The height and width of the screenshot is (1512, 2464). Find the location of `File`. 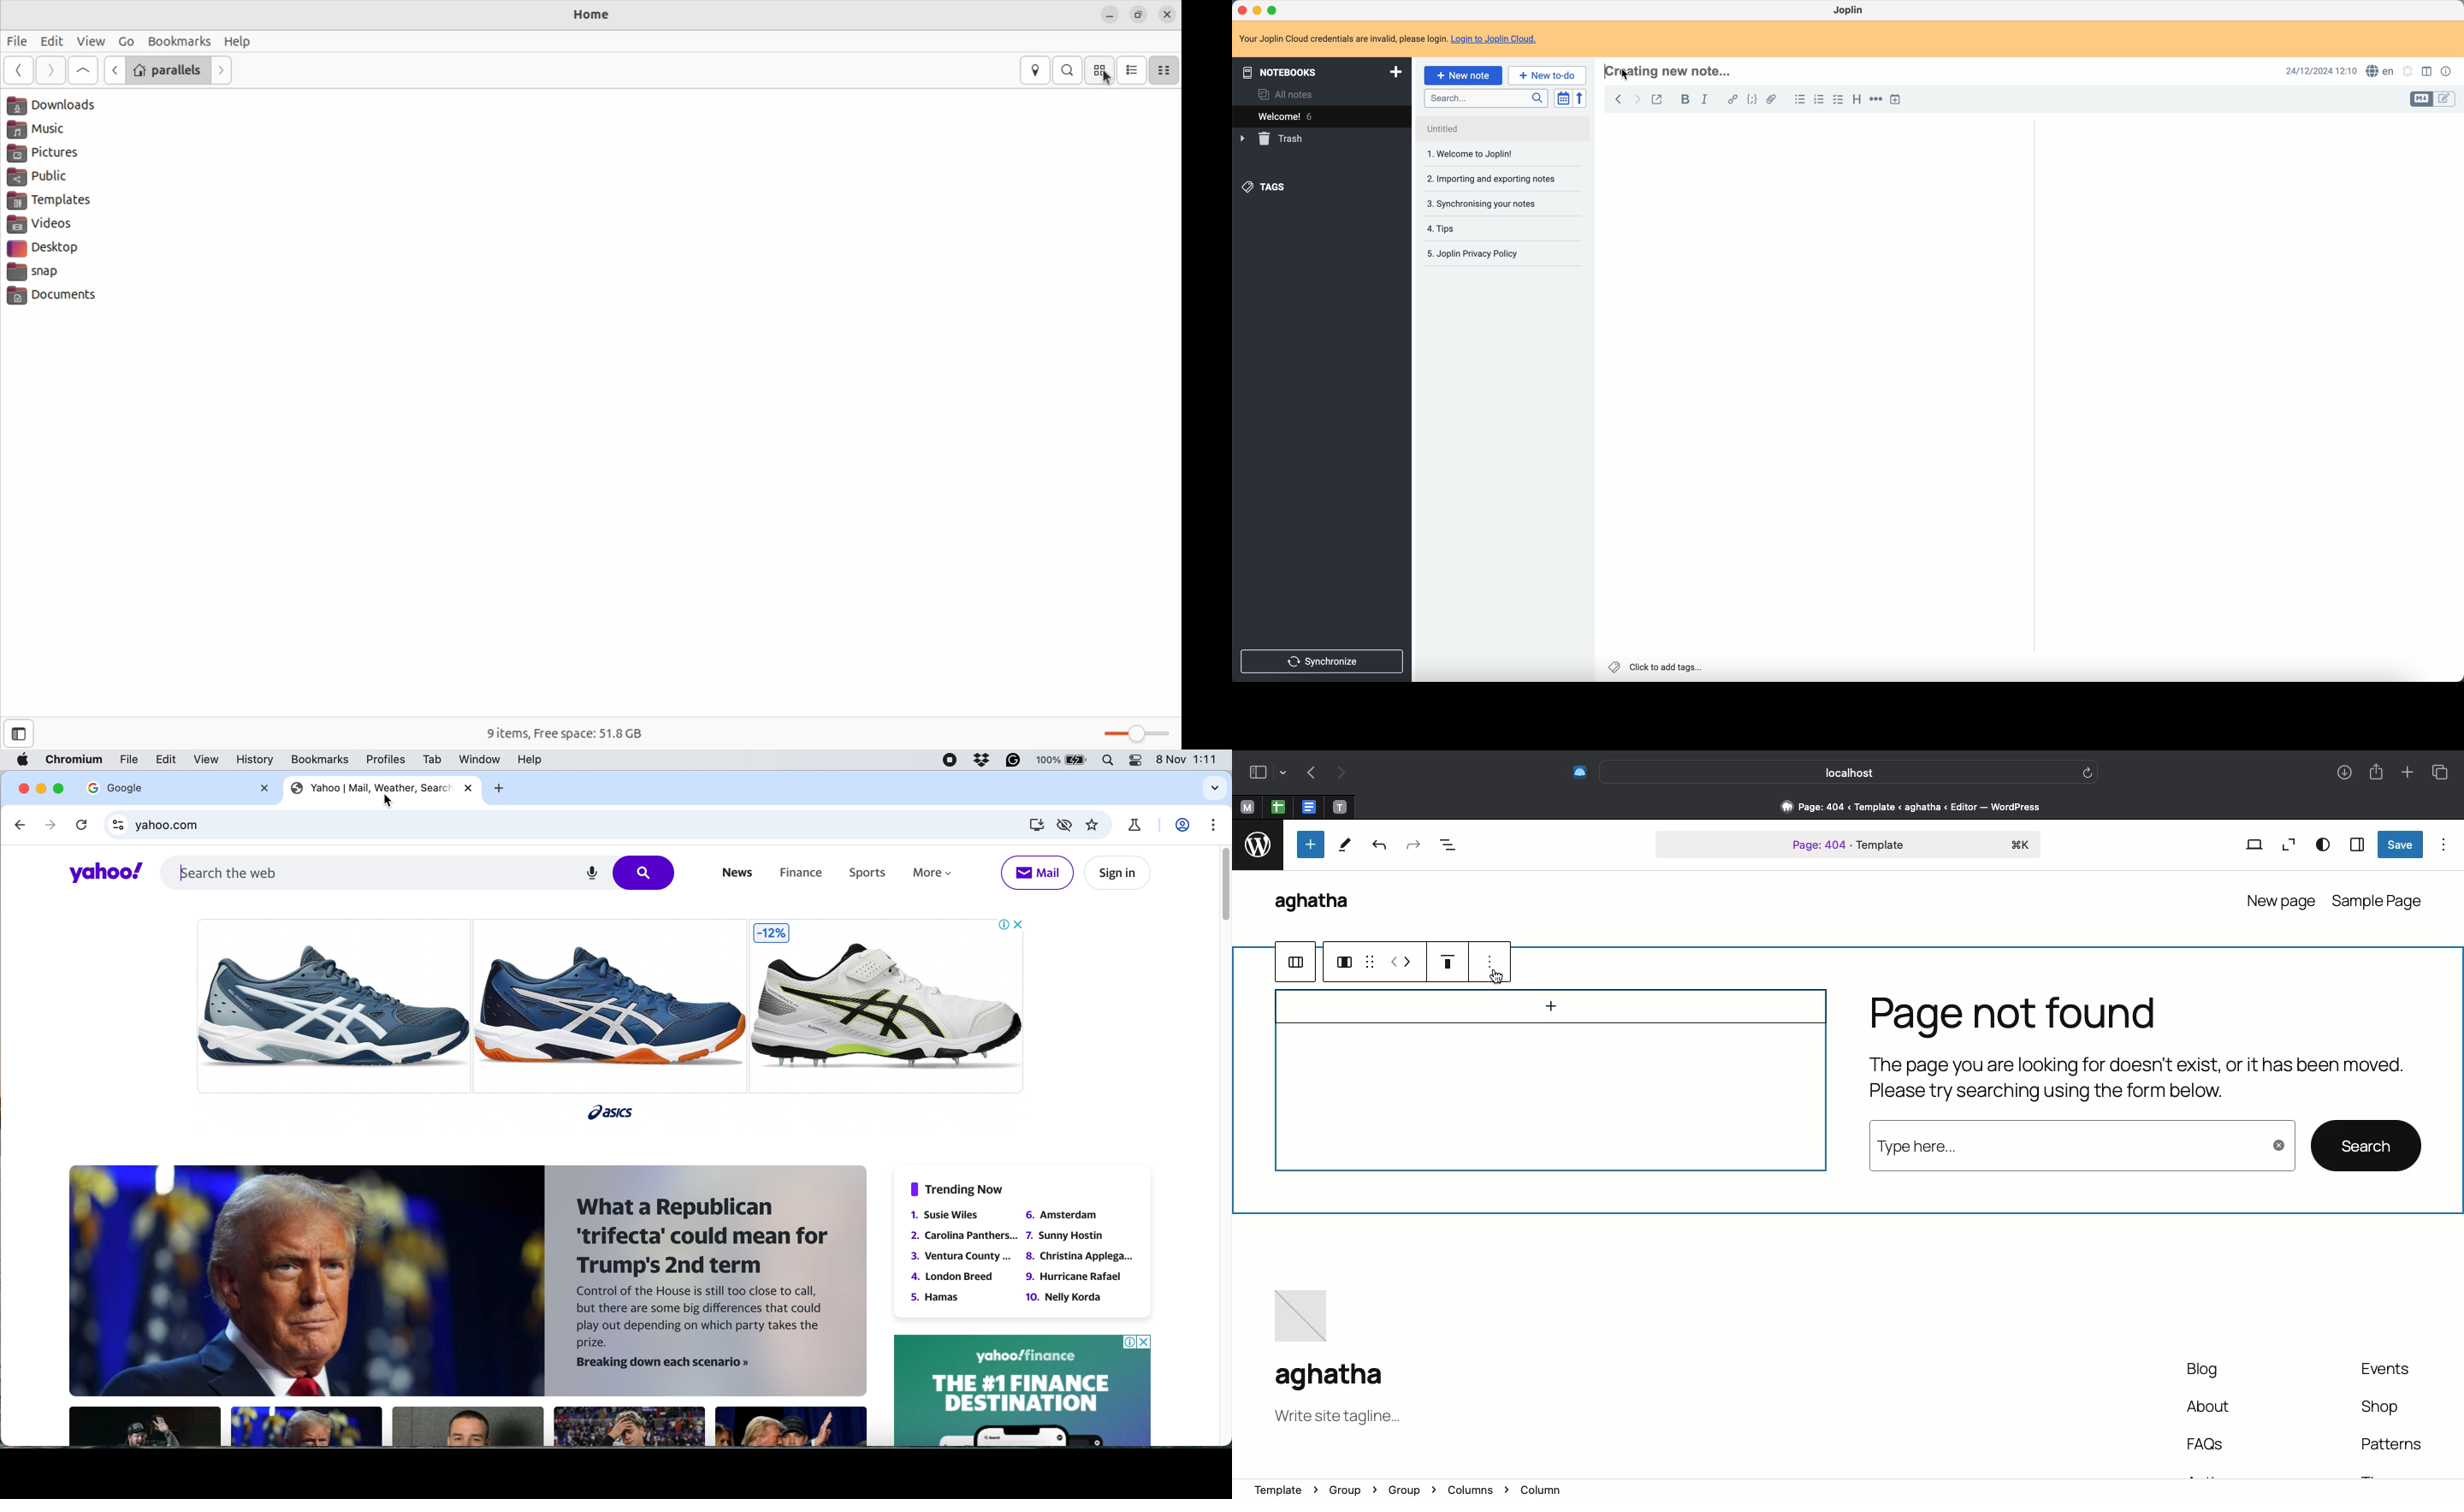

File is located at coordinates (18, 41).